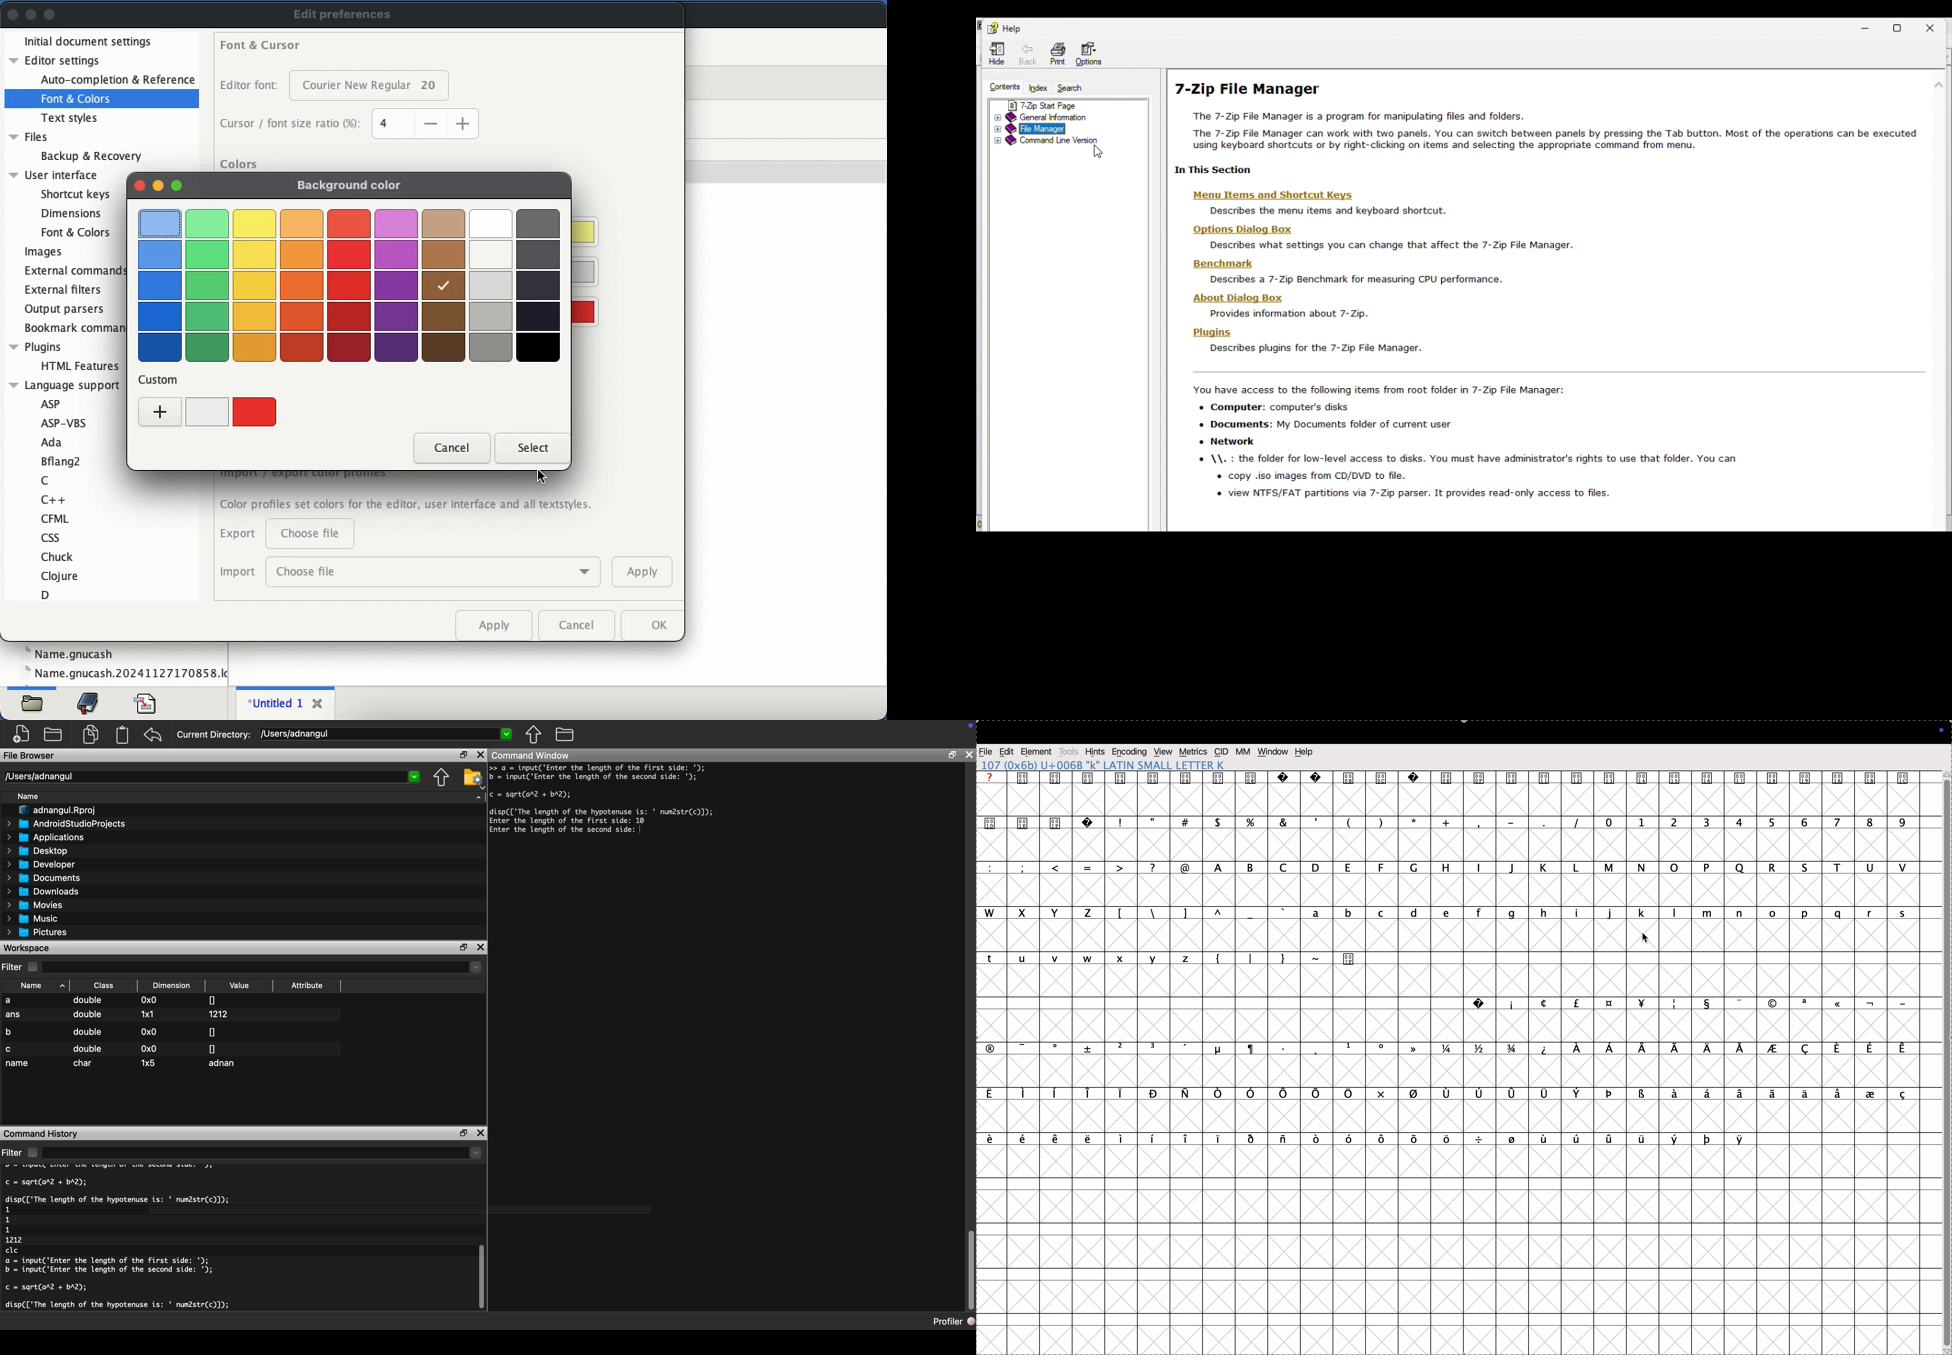 The width and height of the screenshot is (1960, 1372). What do you see at coordinates (12, 1030) in the screenshot?
I see `b` at bounding box center [12, 1030].